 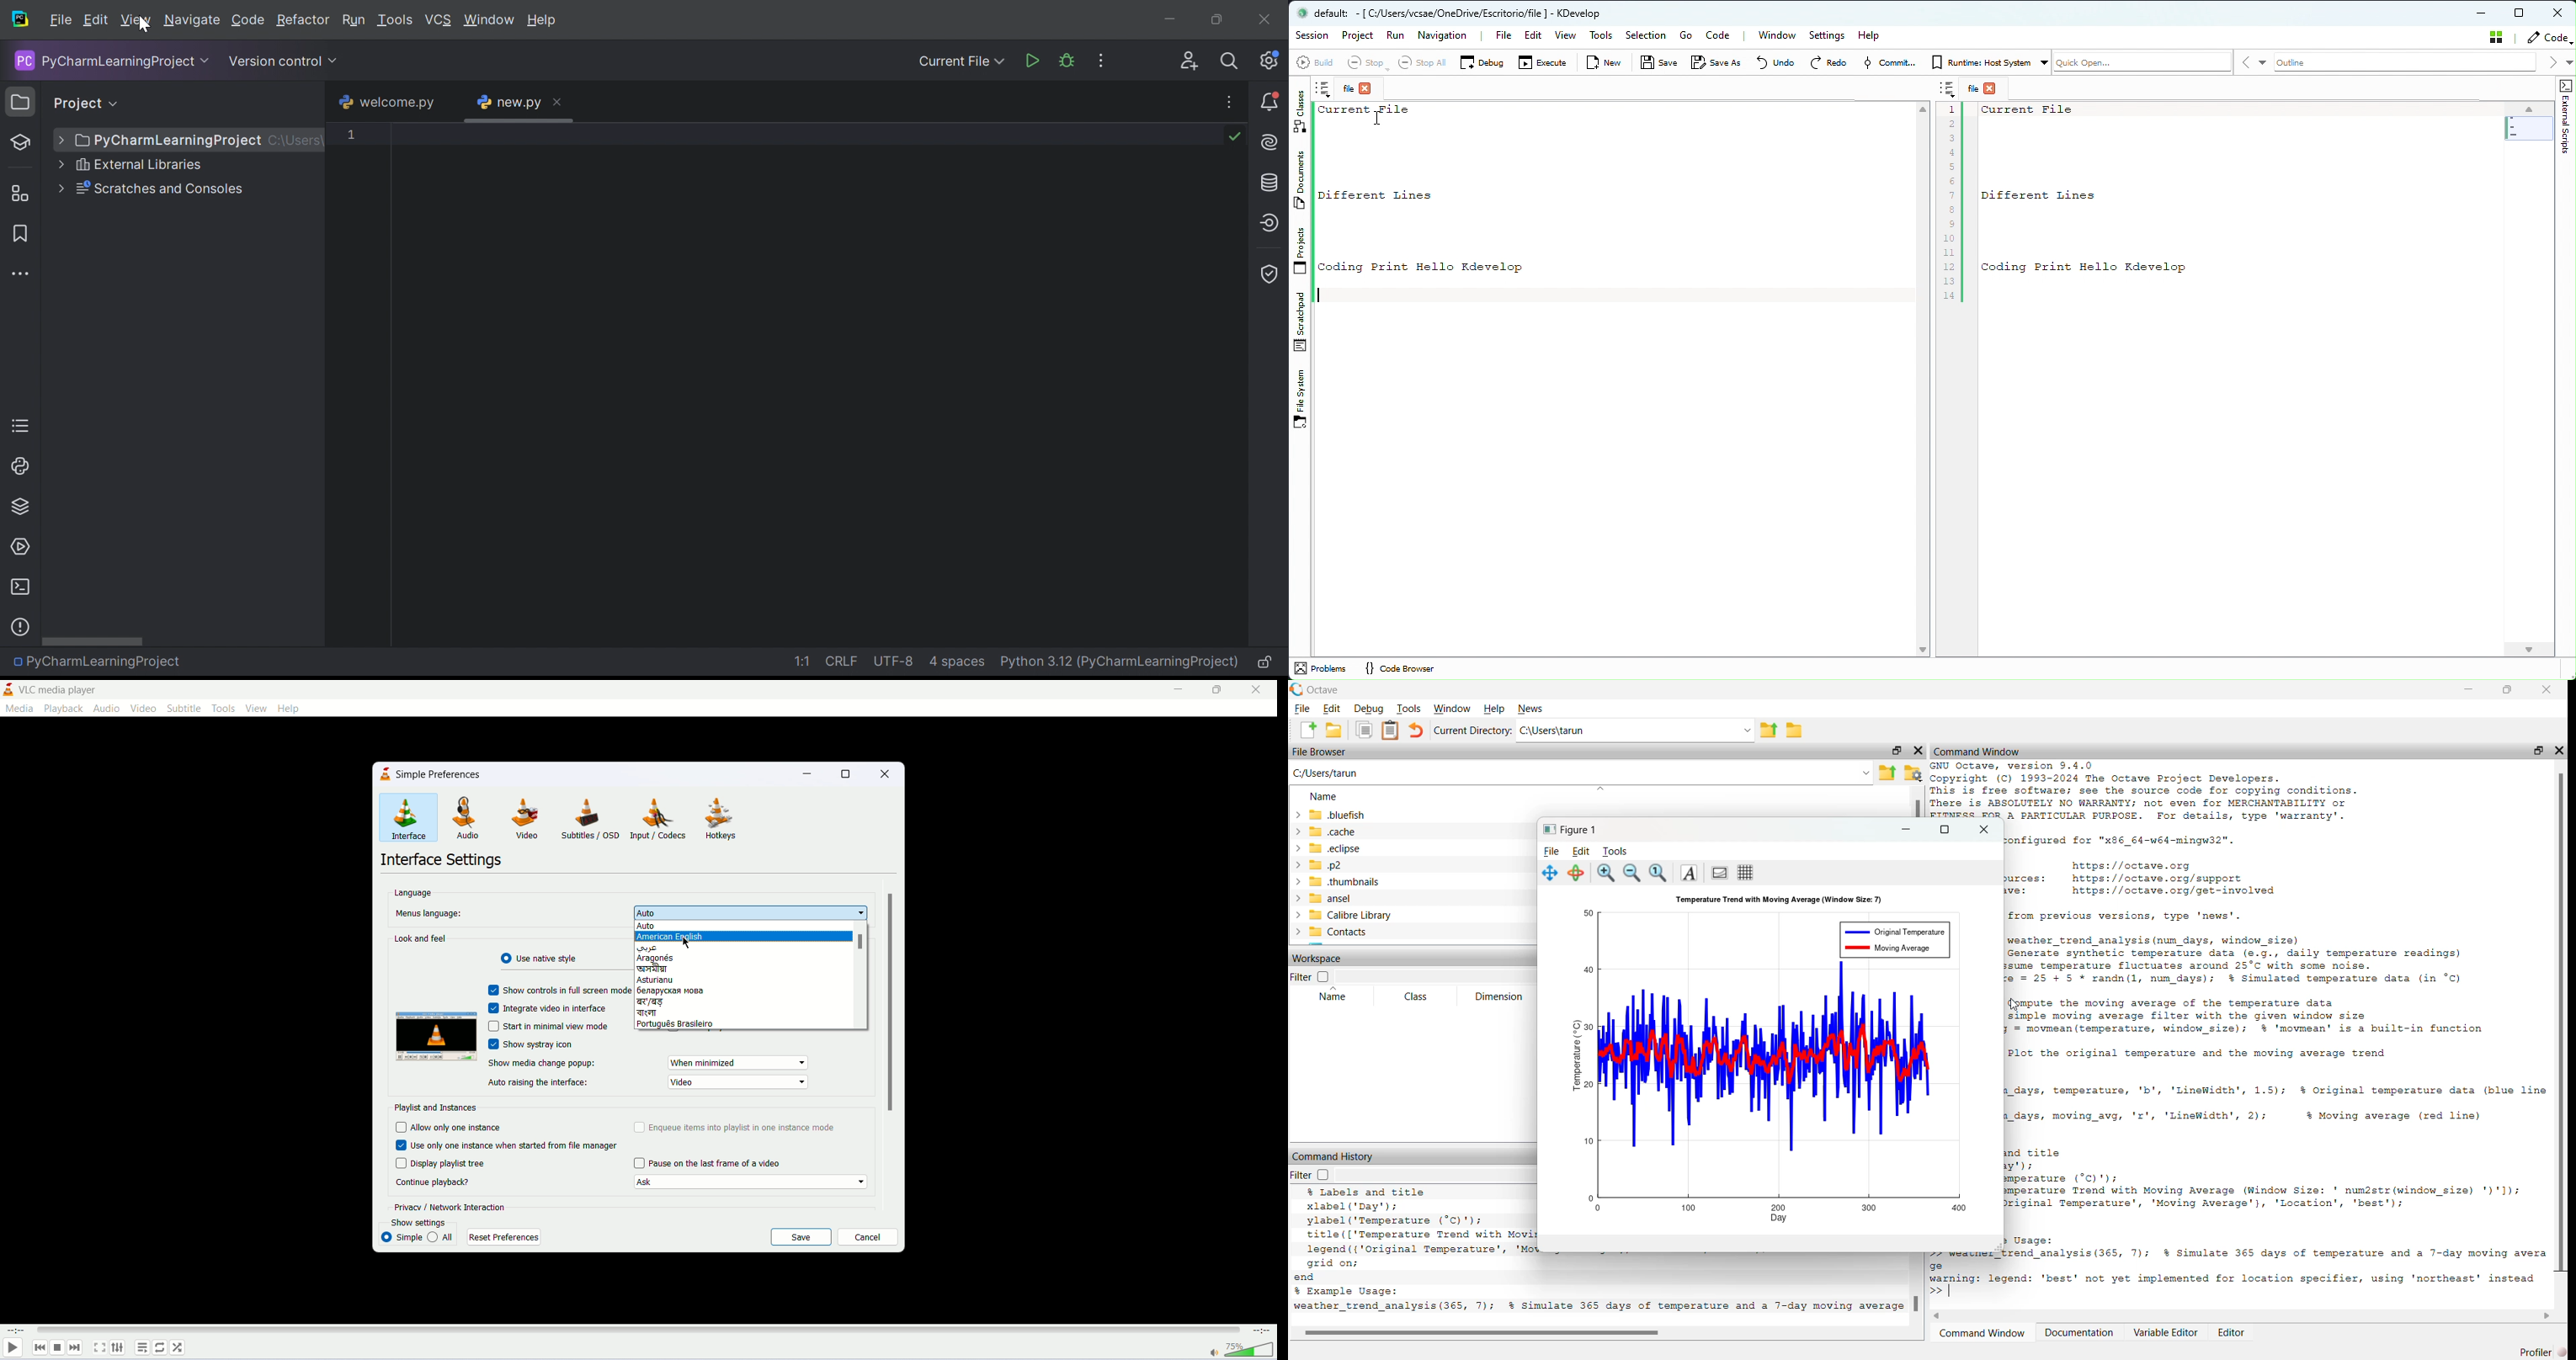 What do you see at coordinates (670, 1001) in the screenshot?
I see `badh` at bounding box center [670, 1001].